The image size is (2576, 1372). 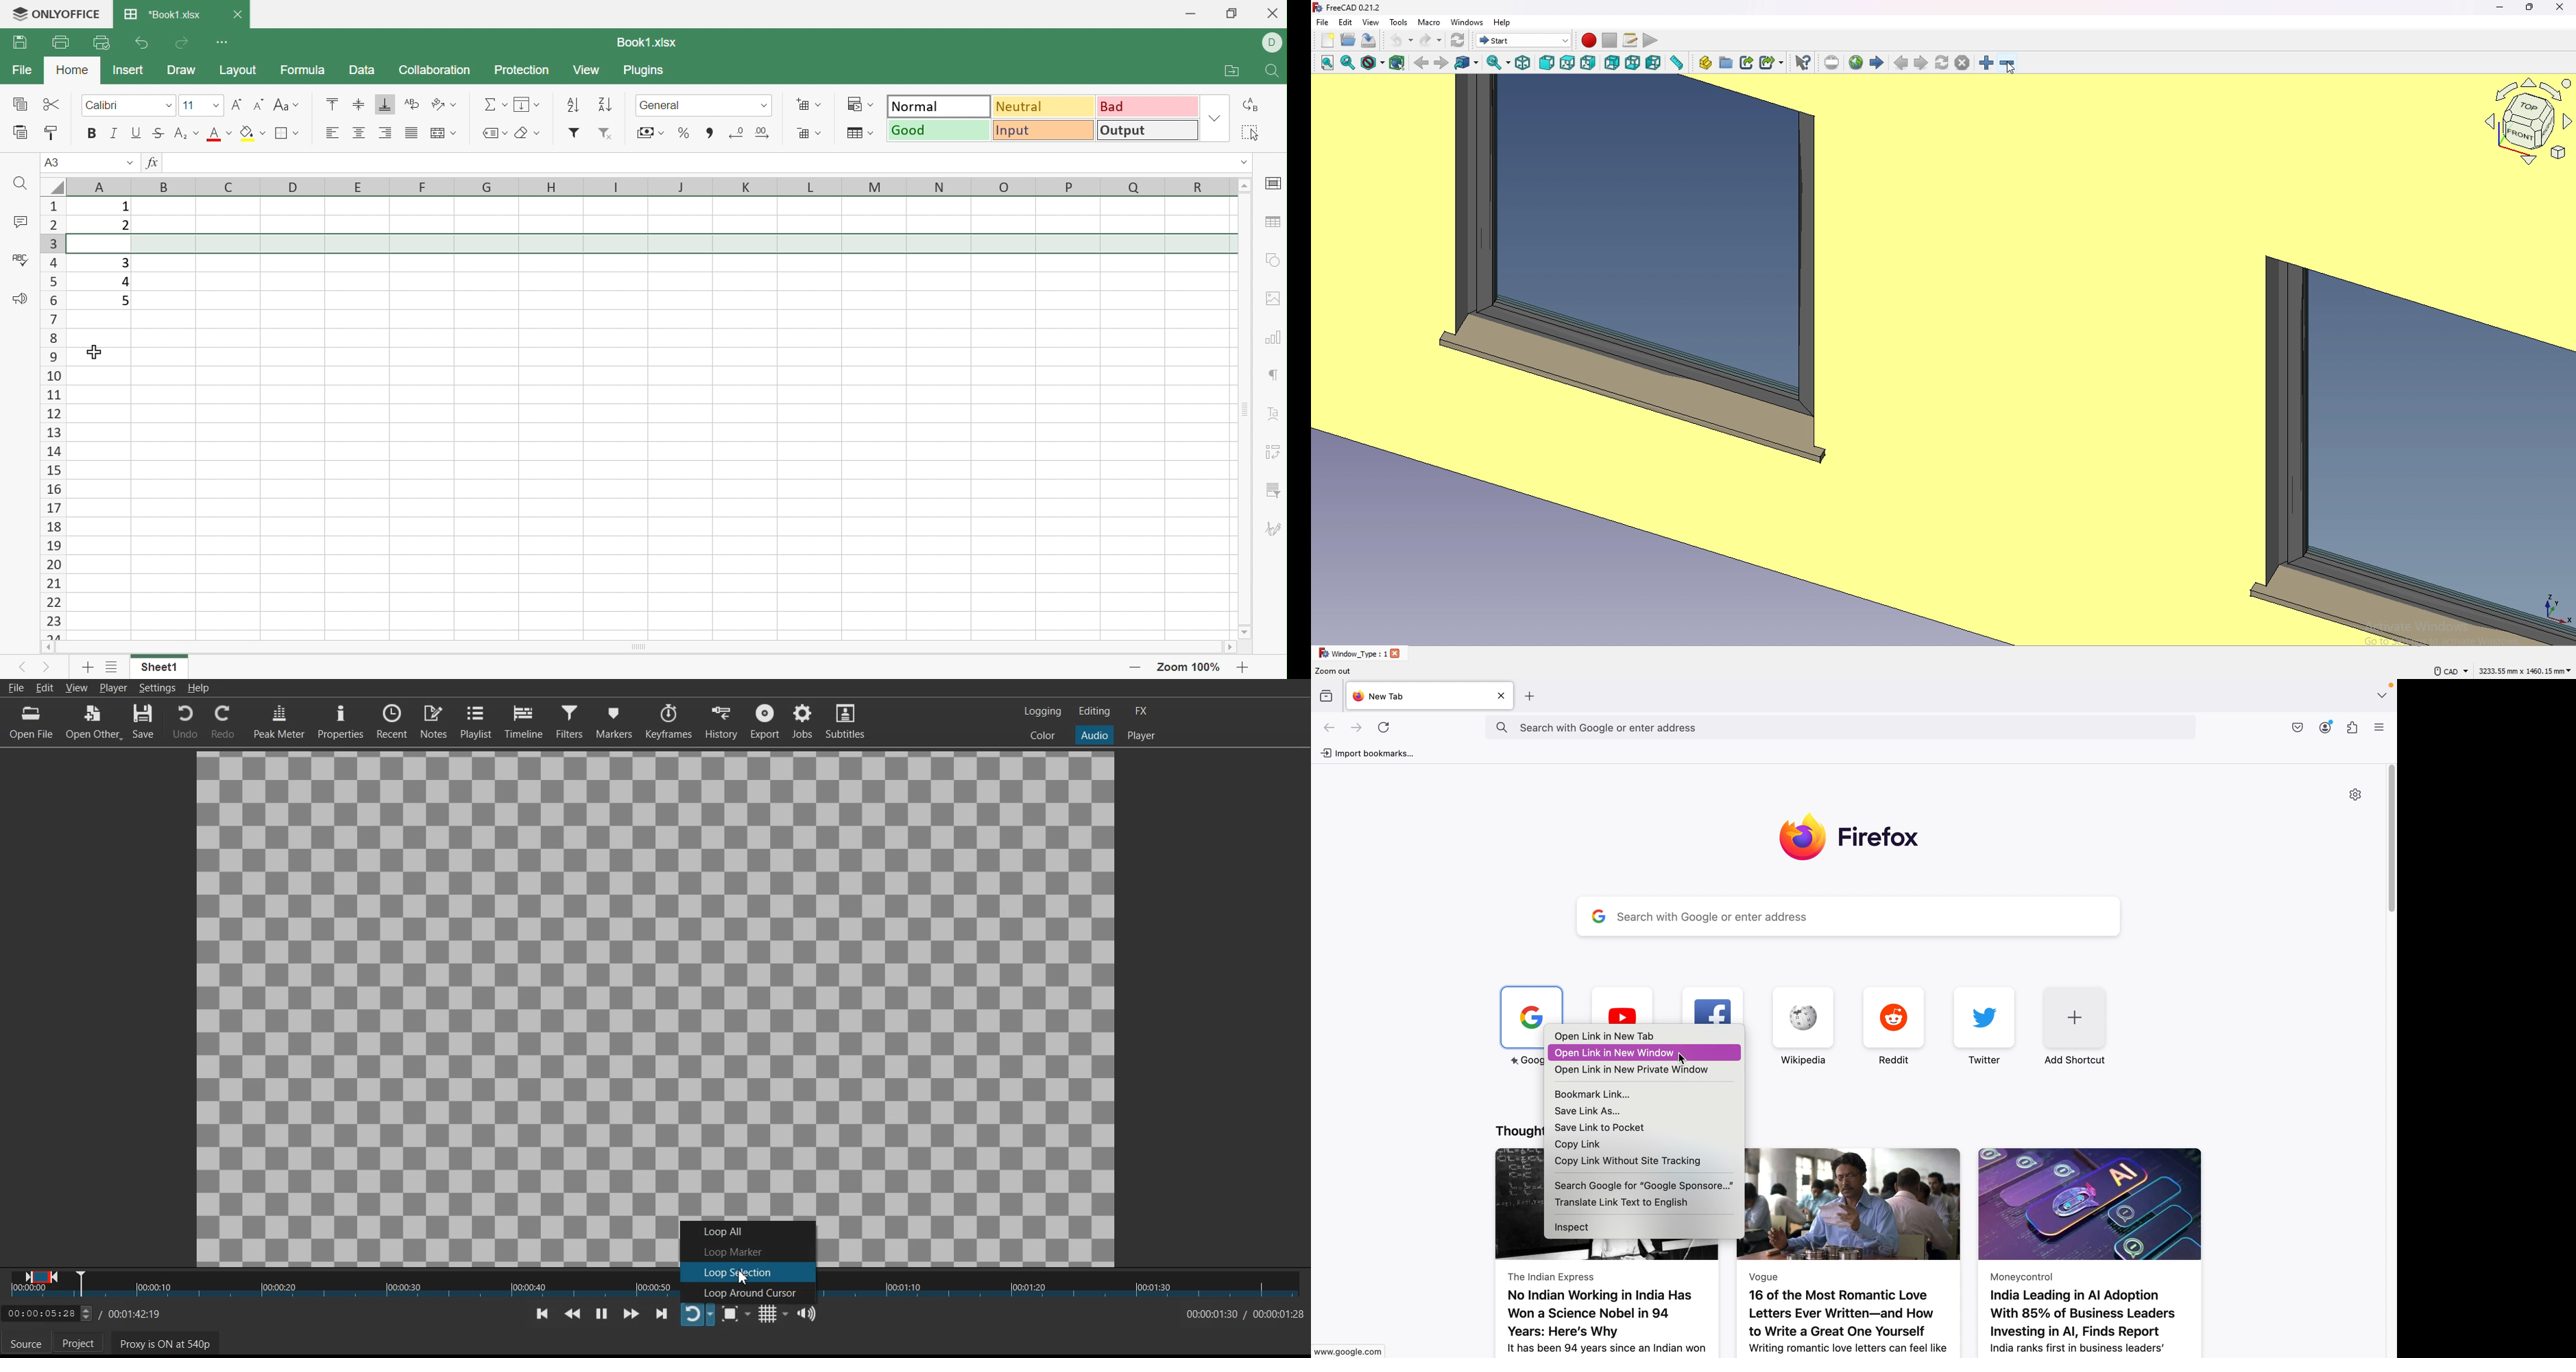 I want to click on Properties, so click(x=339, y=721).